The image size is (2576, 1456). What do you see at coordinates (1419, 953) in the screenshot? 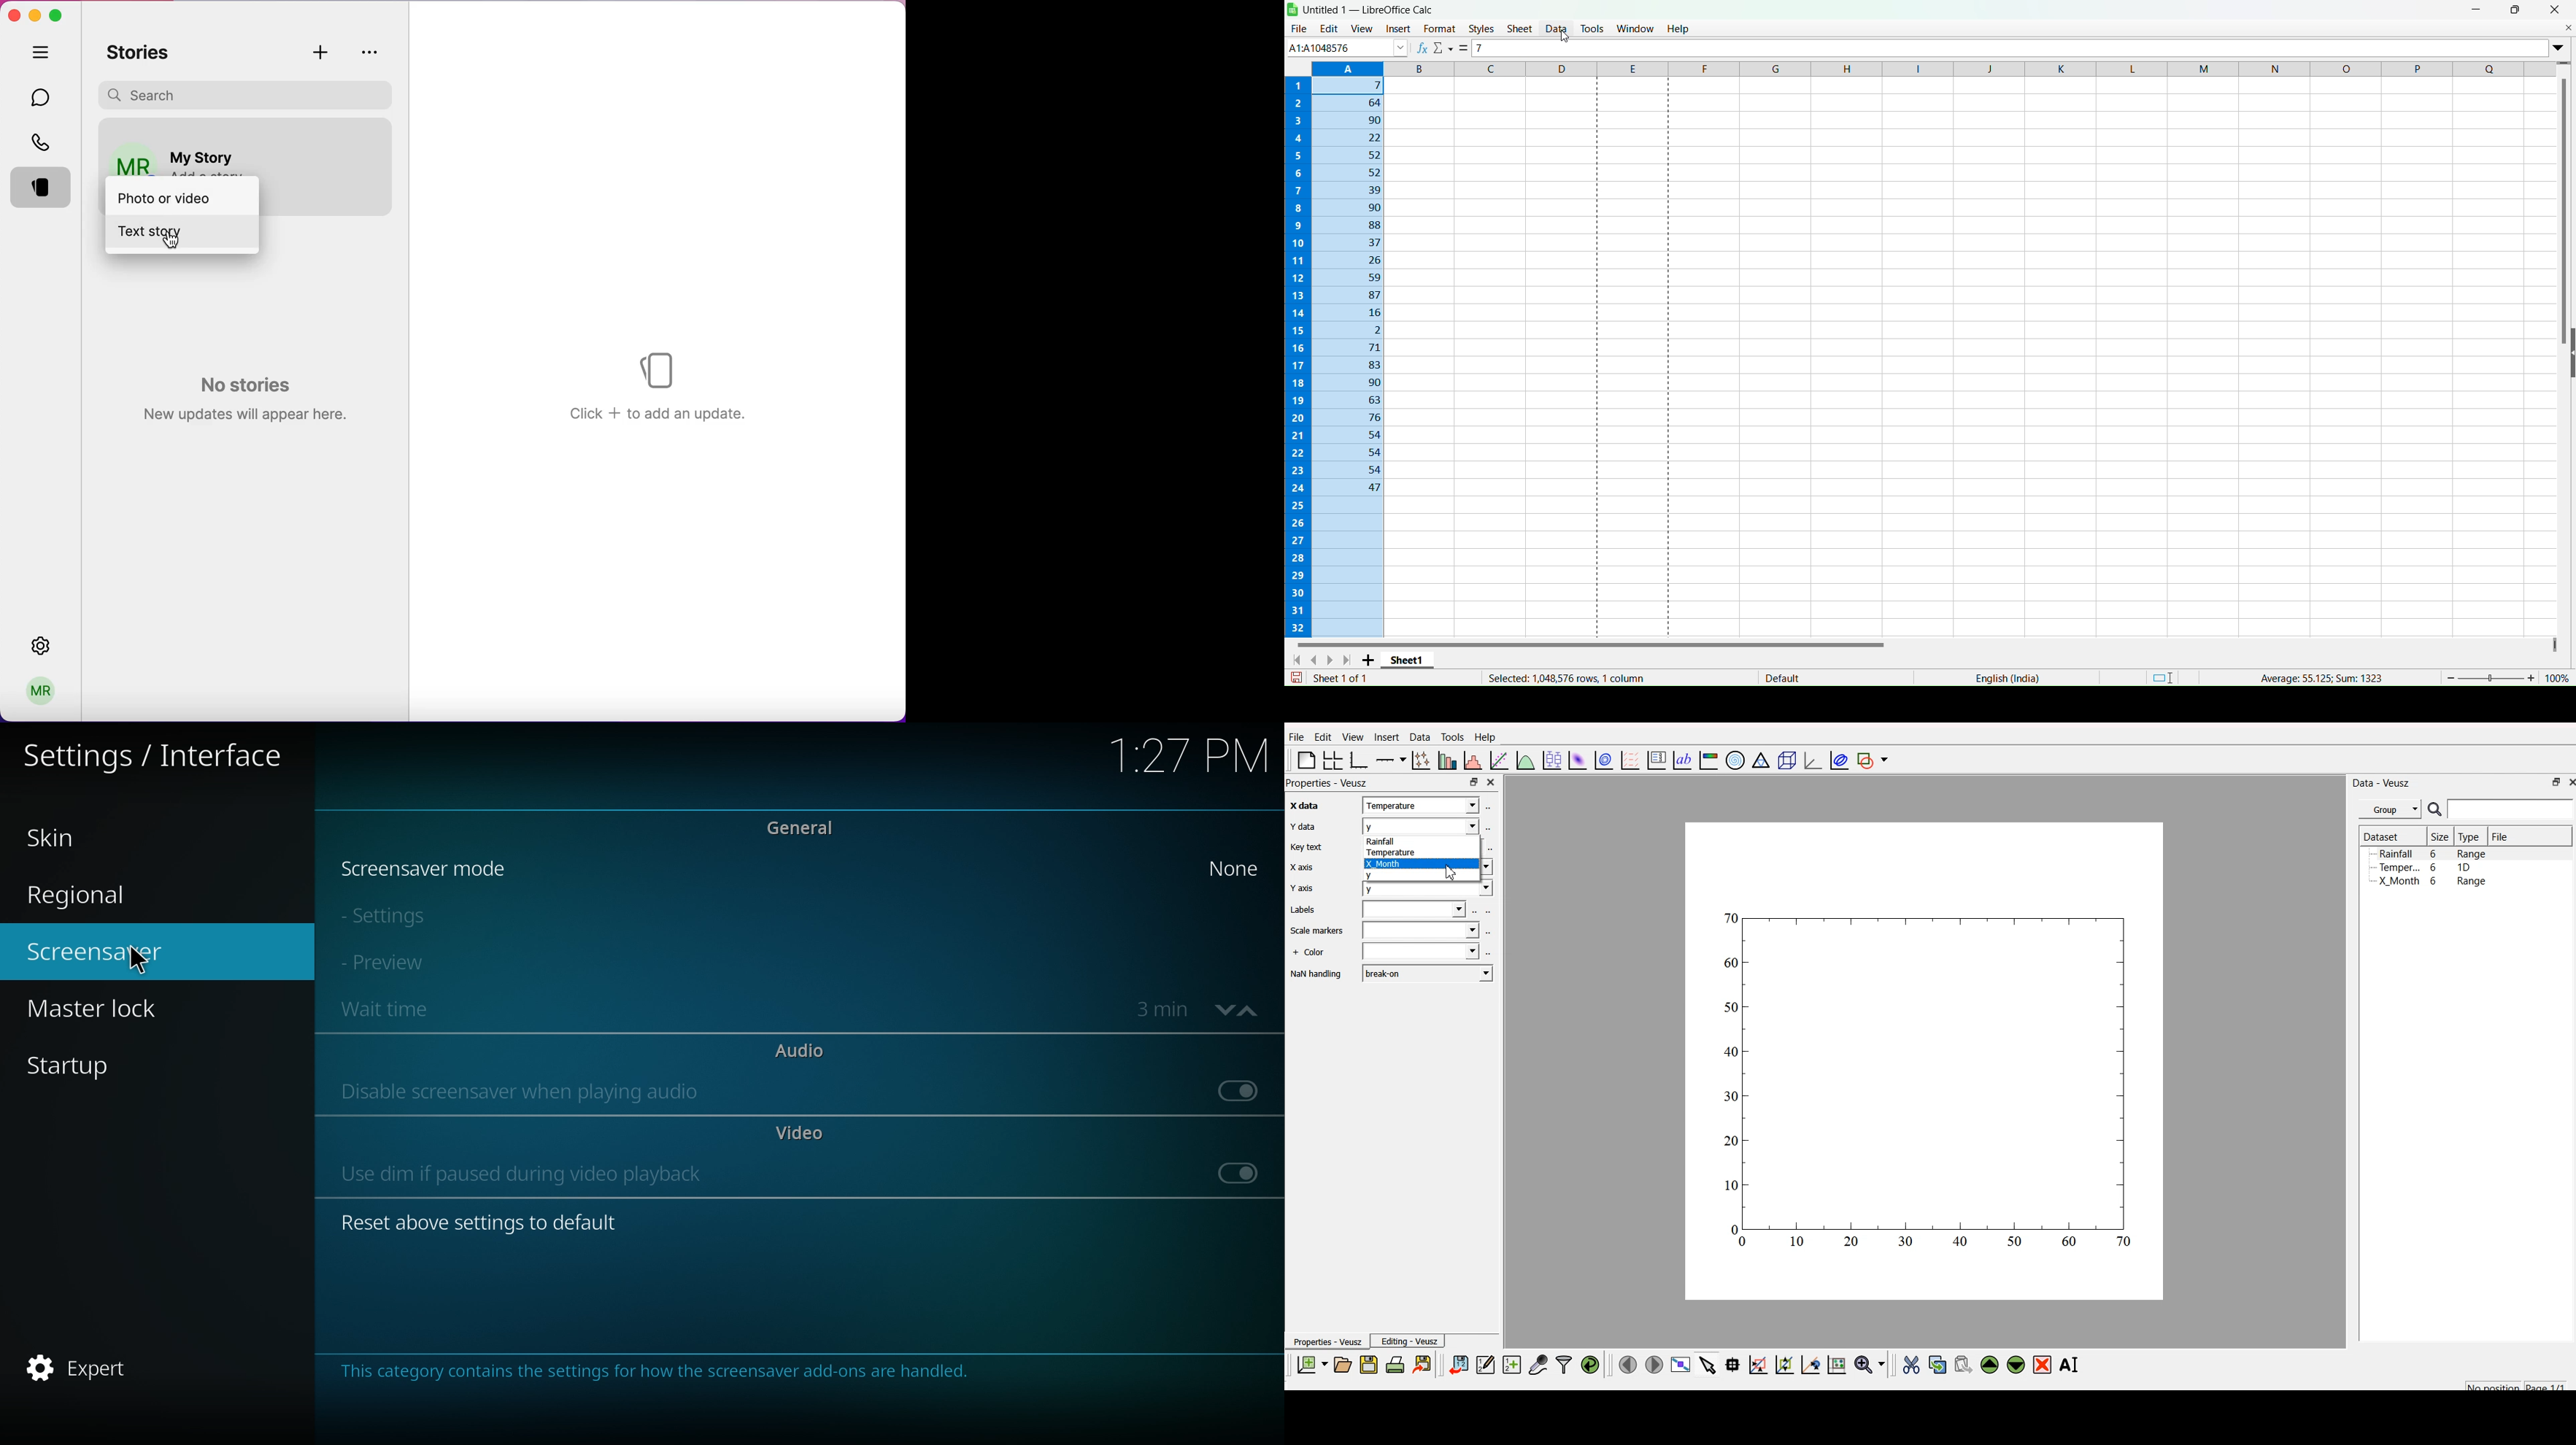
I see `field` at bounding box center [1419, 953].